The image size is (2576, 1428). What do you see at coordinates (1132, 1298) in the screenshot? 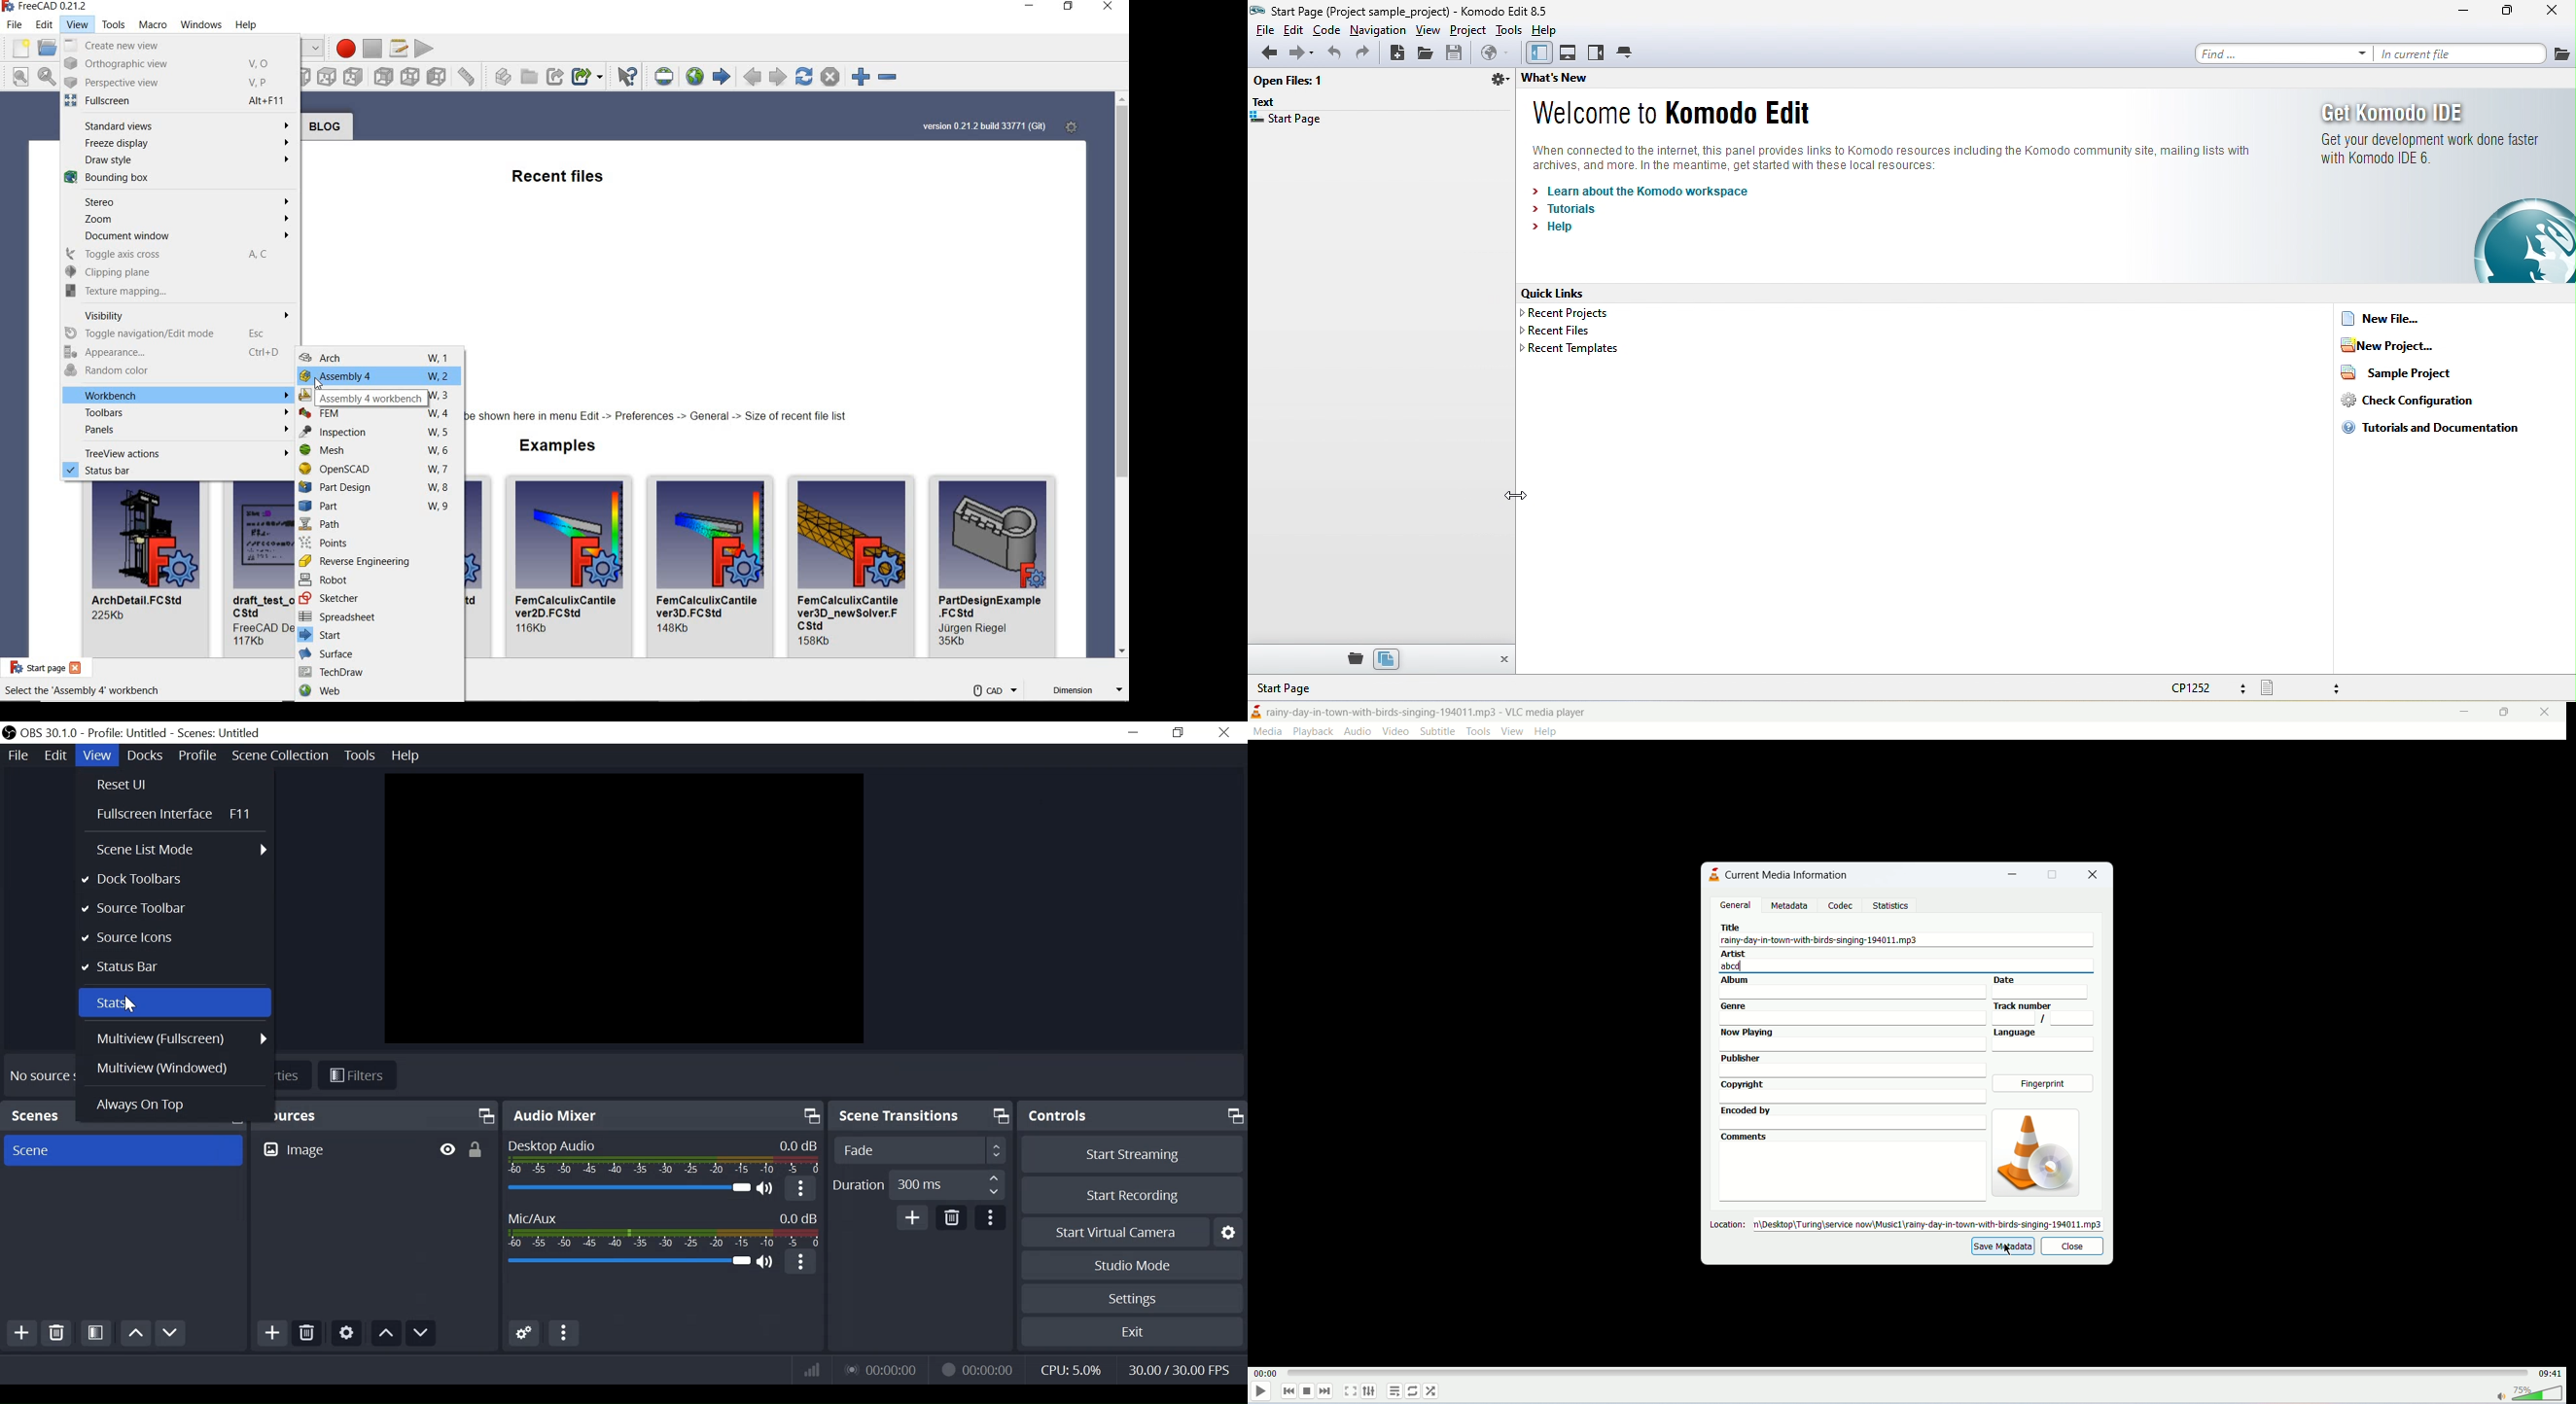
I see `Settings` at bounding box center [1132, 1298].